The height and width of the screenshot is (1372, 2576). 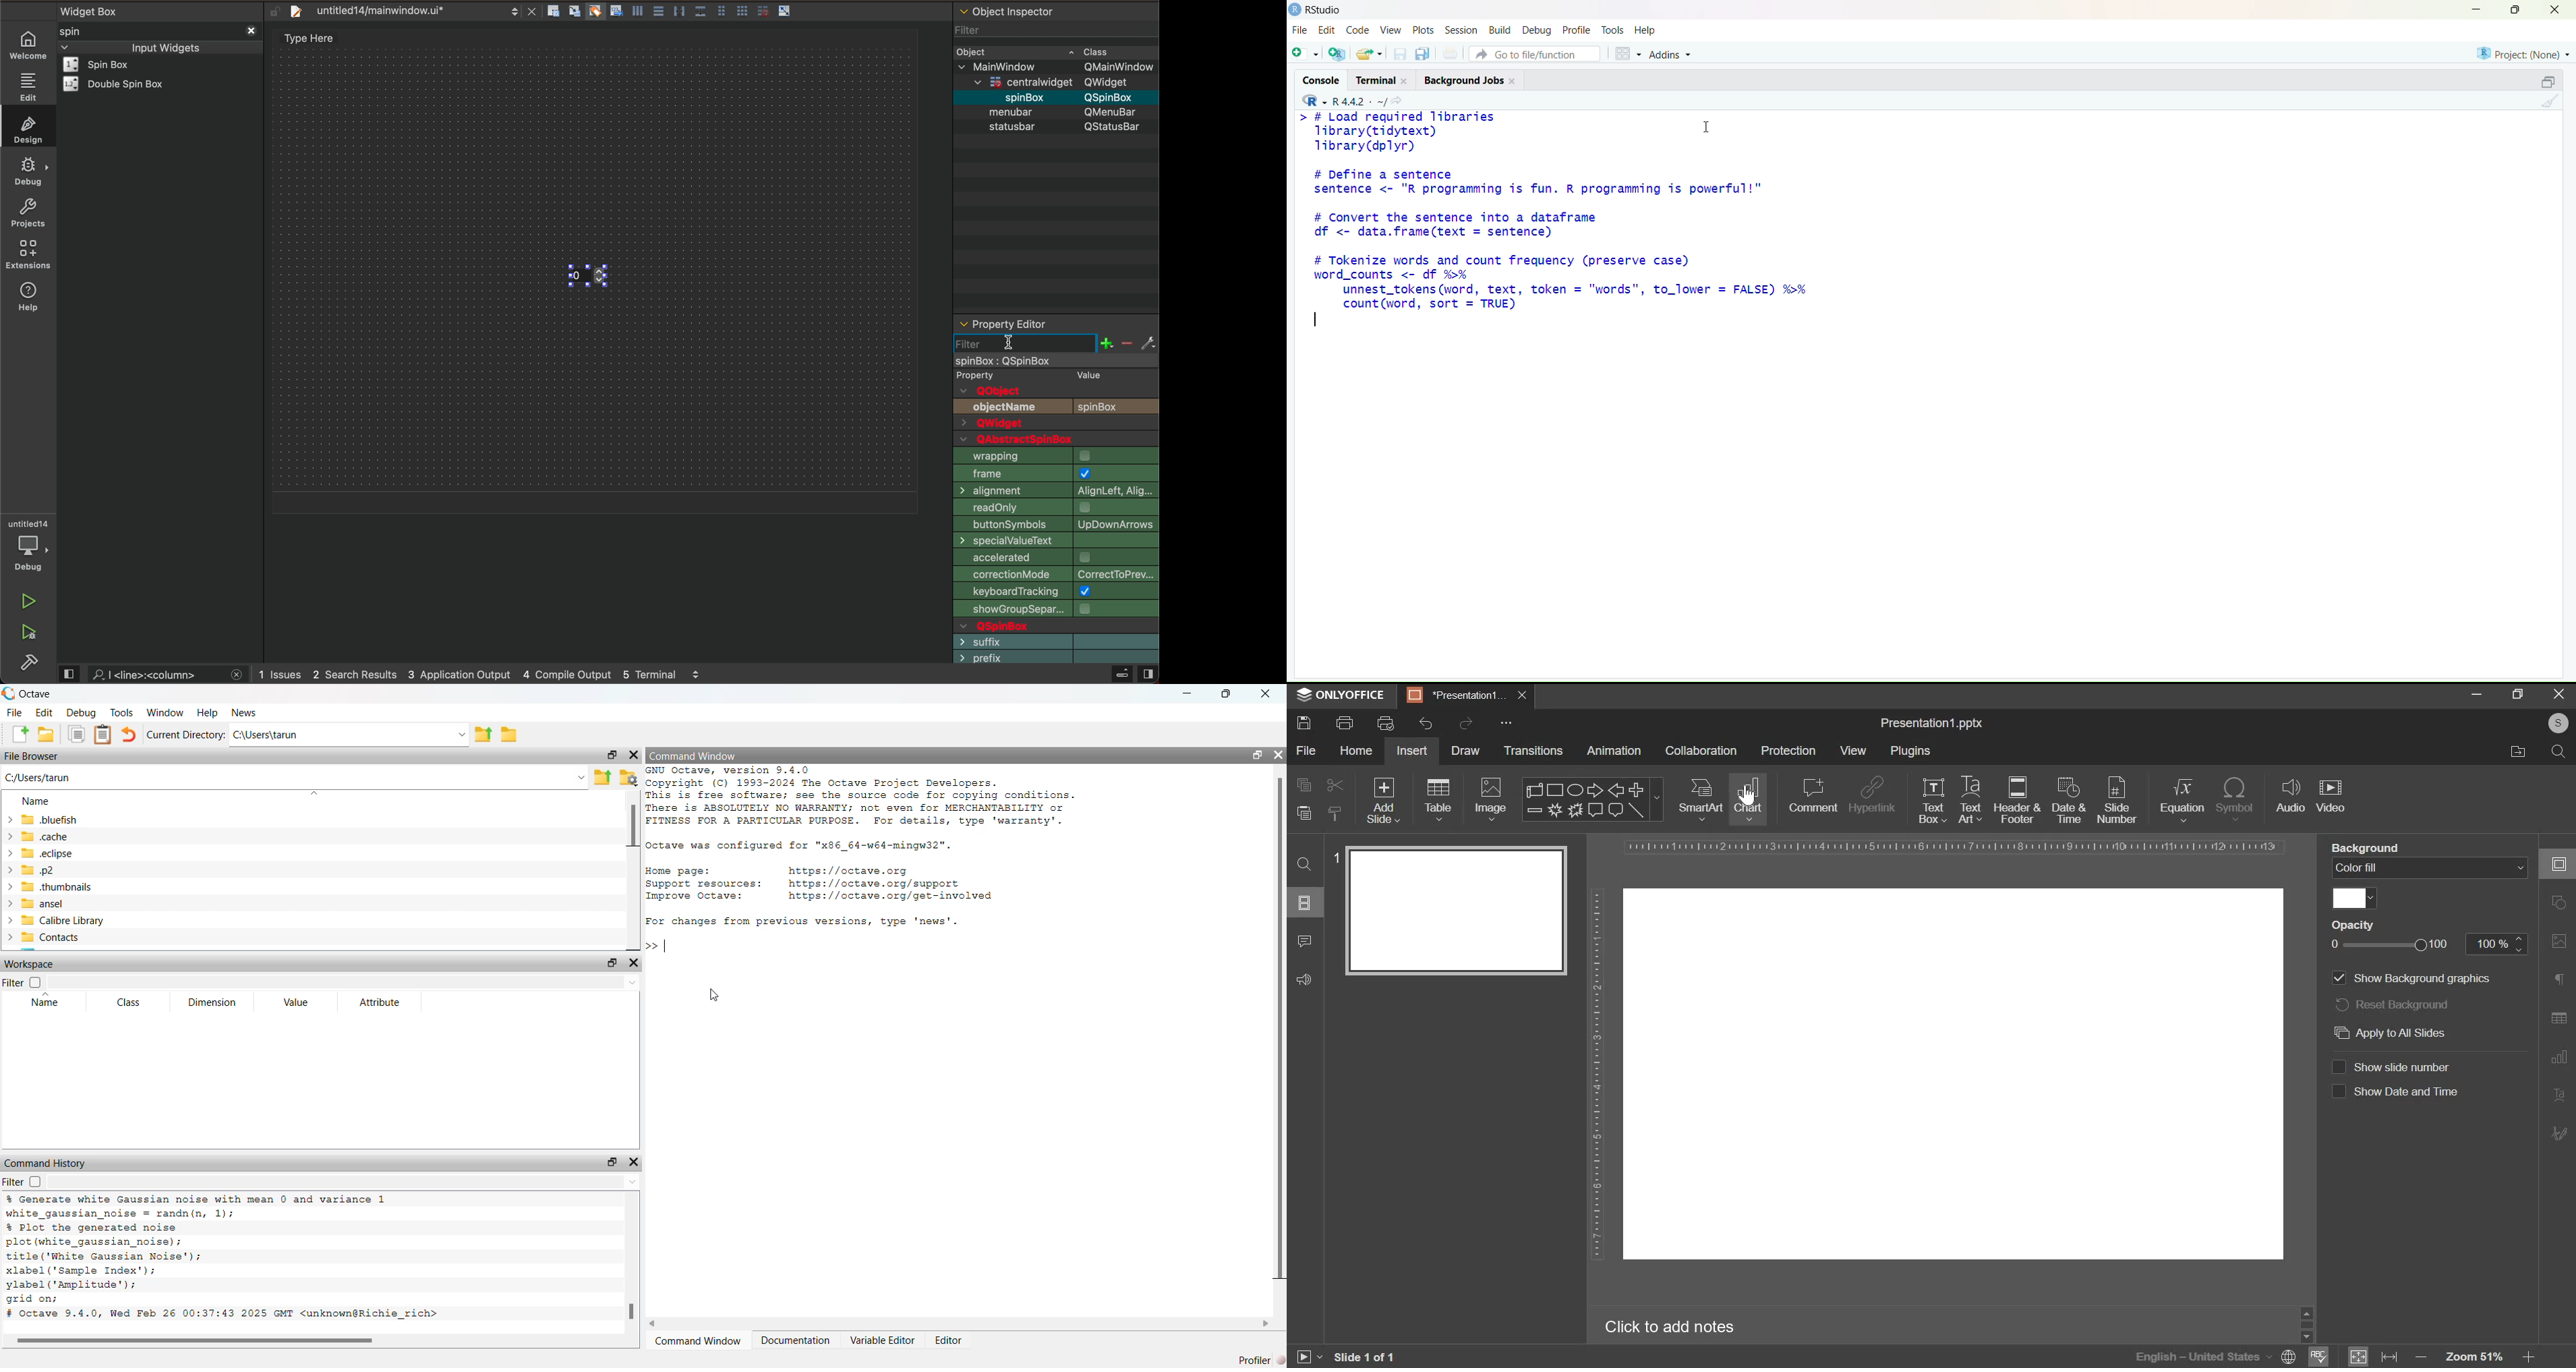 What do you see at coordinates (1465, 724) in the screenshot?
I see `redo` at bounding box center [1465, 724].